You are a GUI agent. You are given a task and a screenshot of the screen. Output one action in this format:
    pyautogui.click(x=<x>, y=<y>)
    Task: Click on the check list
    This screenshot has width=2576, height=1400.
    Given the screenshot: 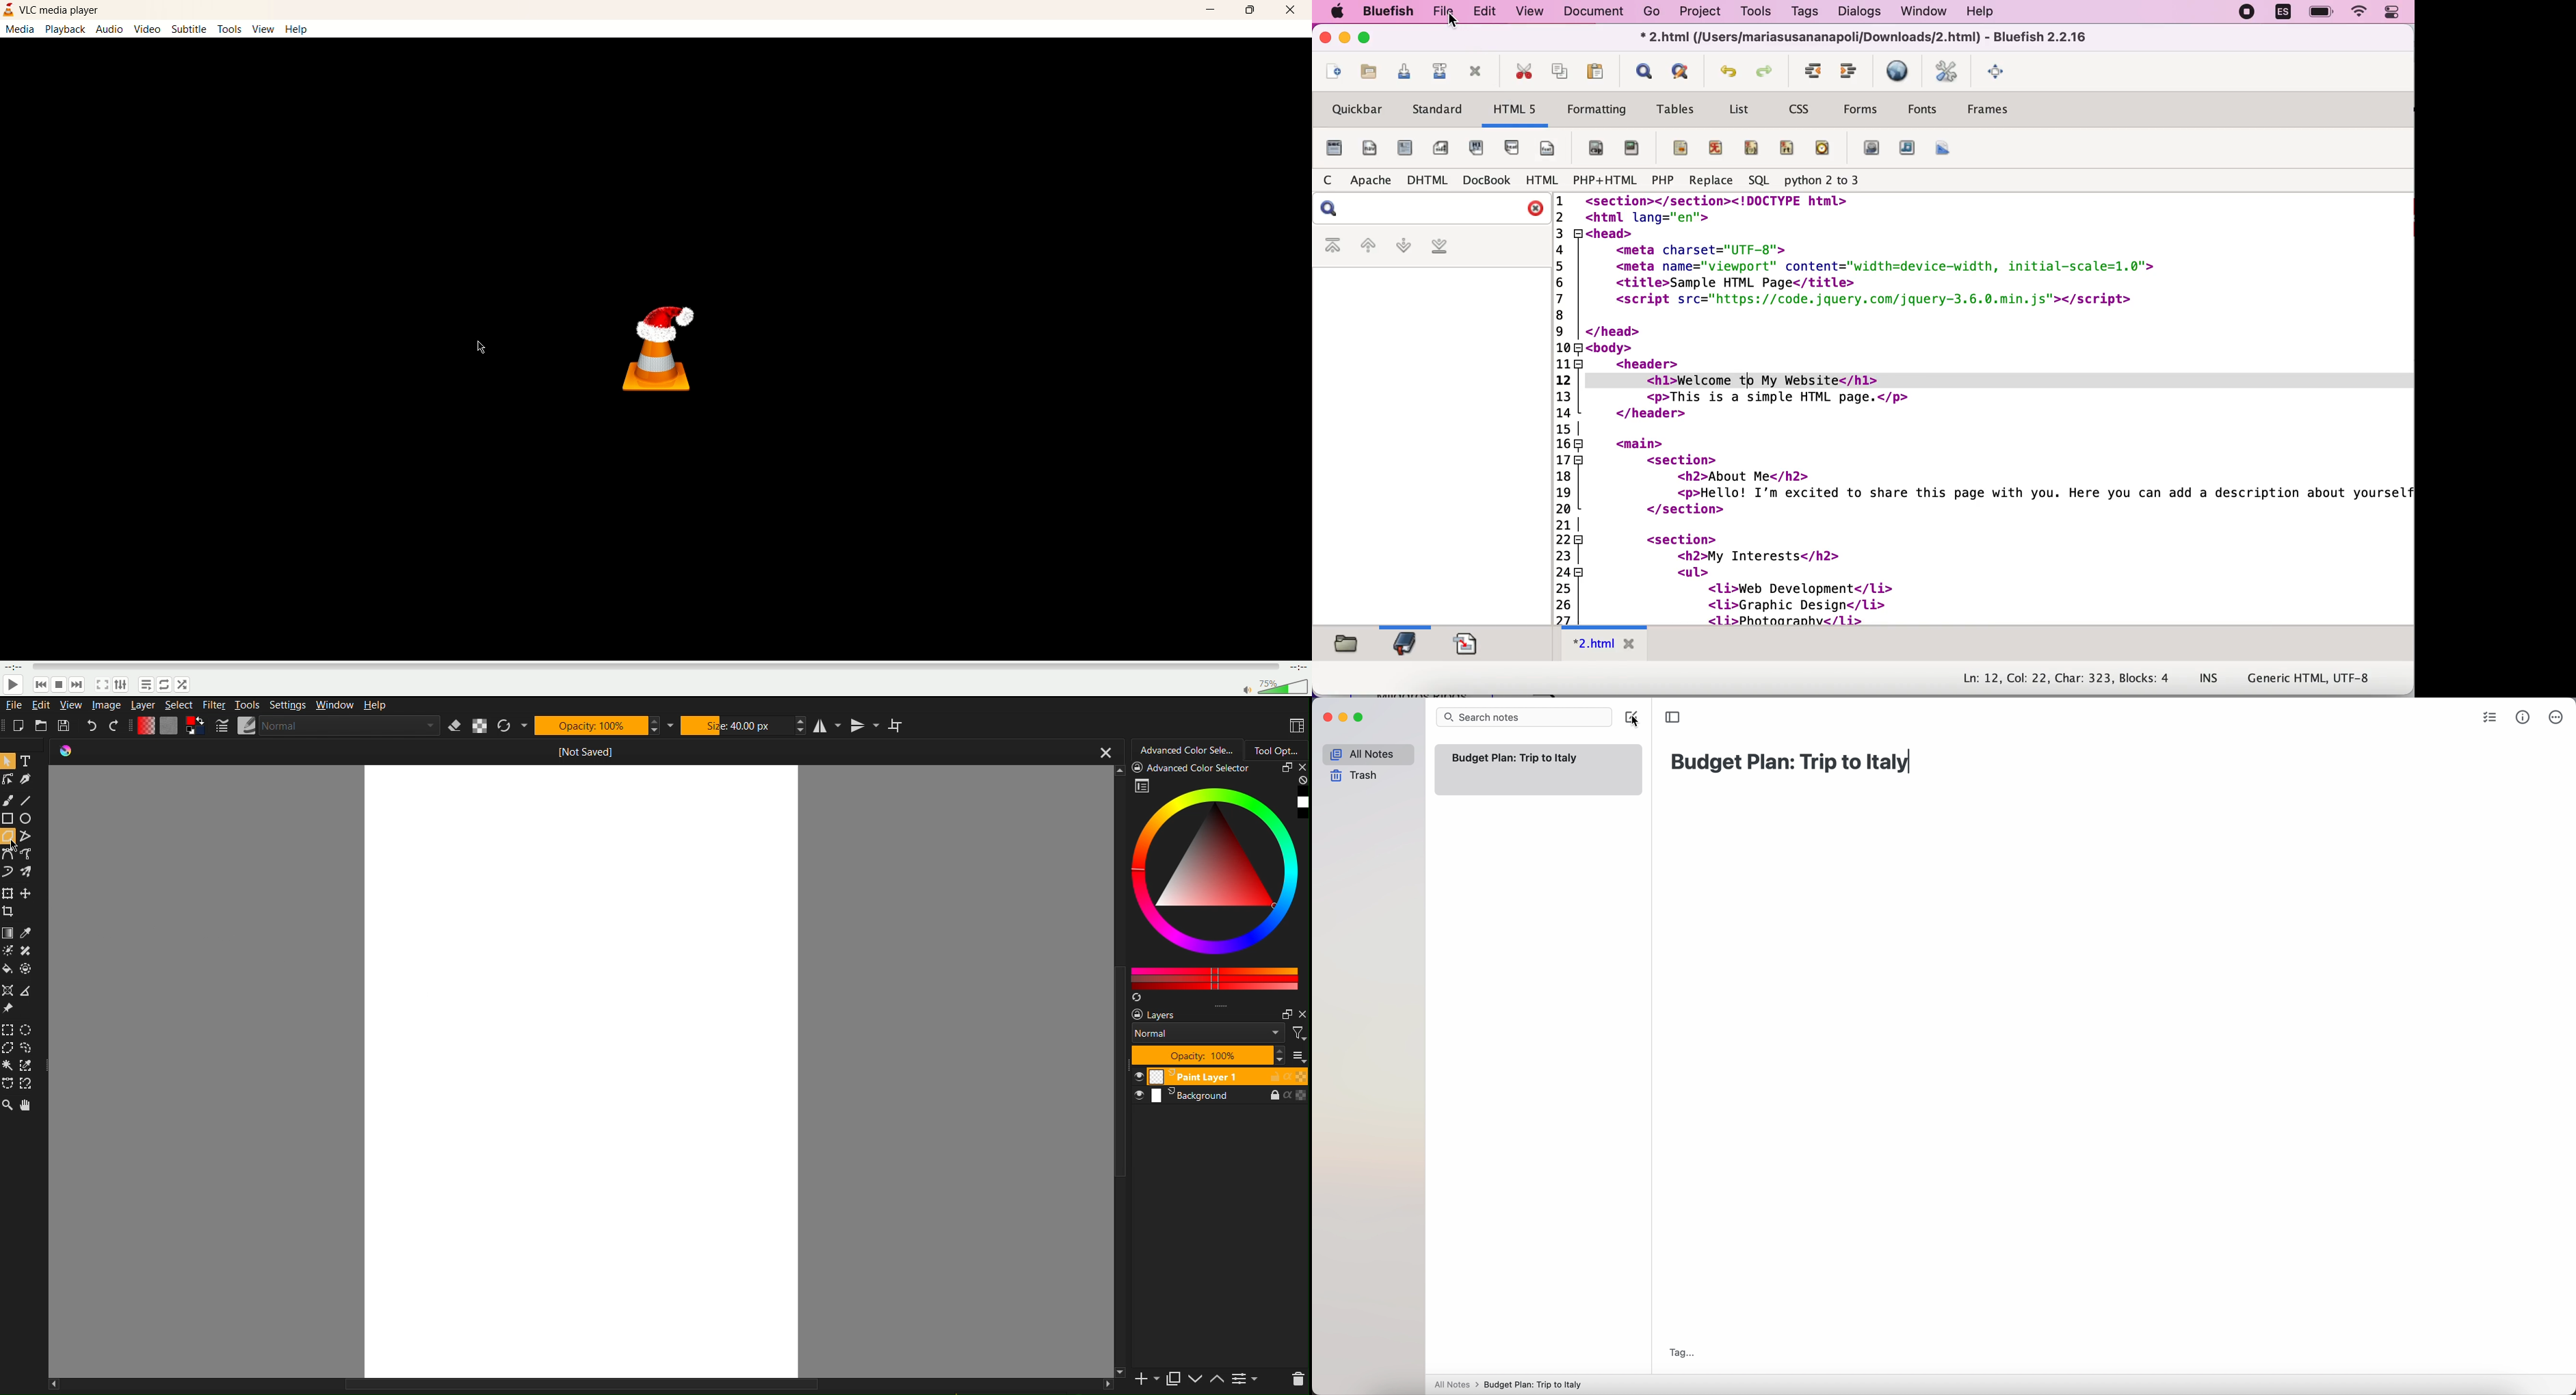 What is the action you would take?
    pyautogui.click(x=2490, y=719)
    